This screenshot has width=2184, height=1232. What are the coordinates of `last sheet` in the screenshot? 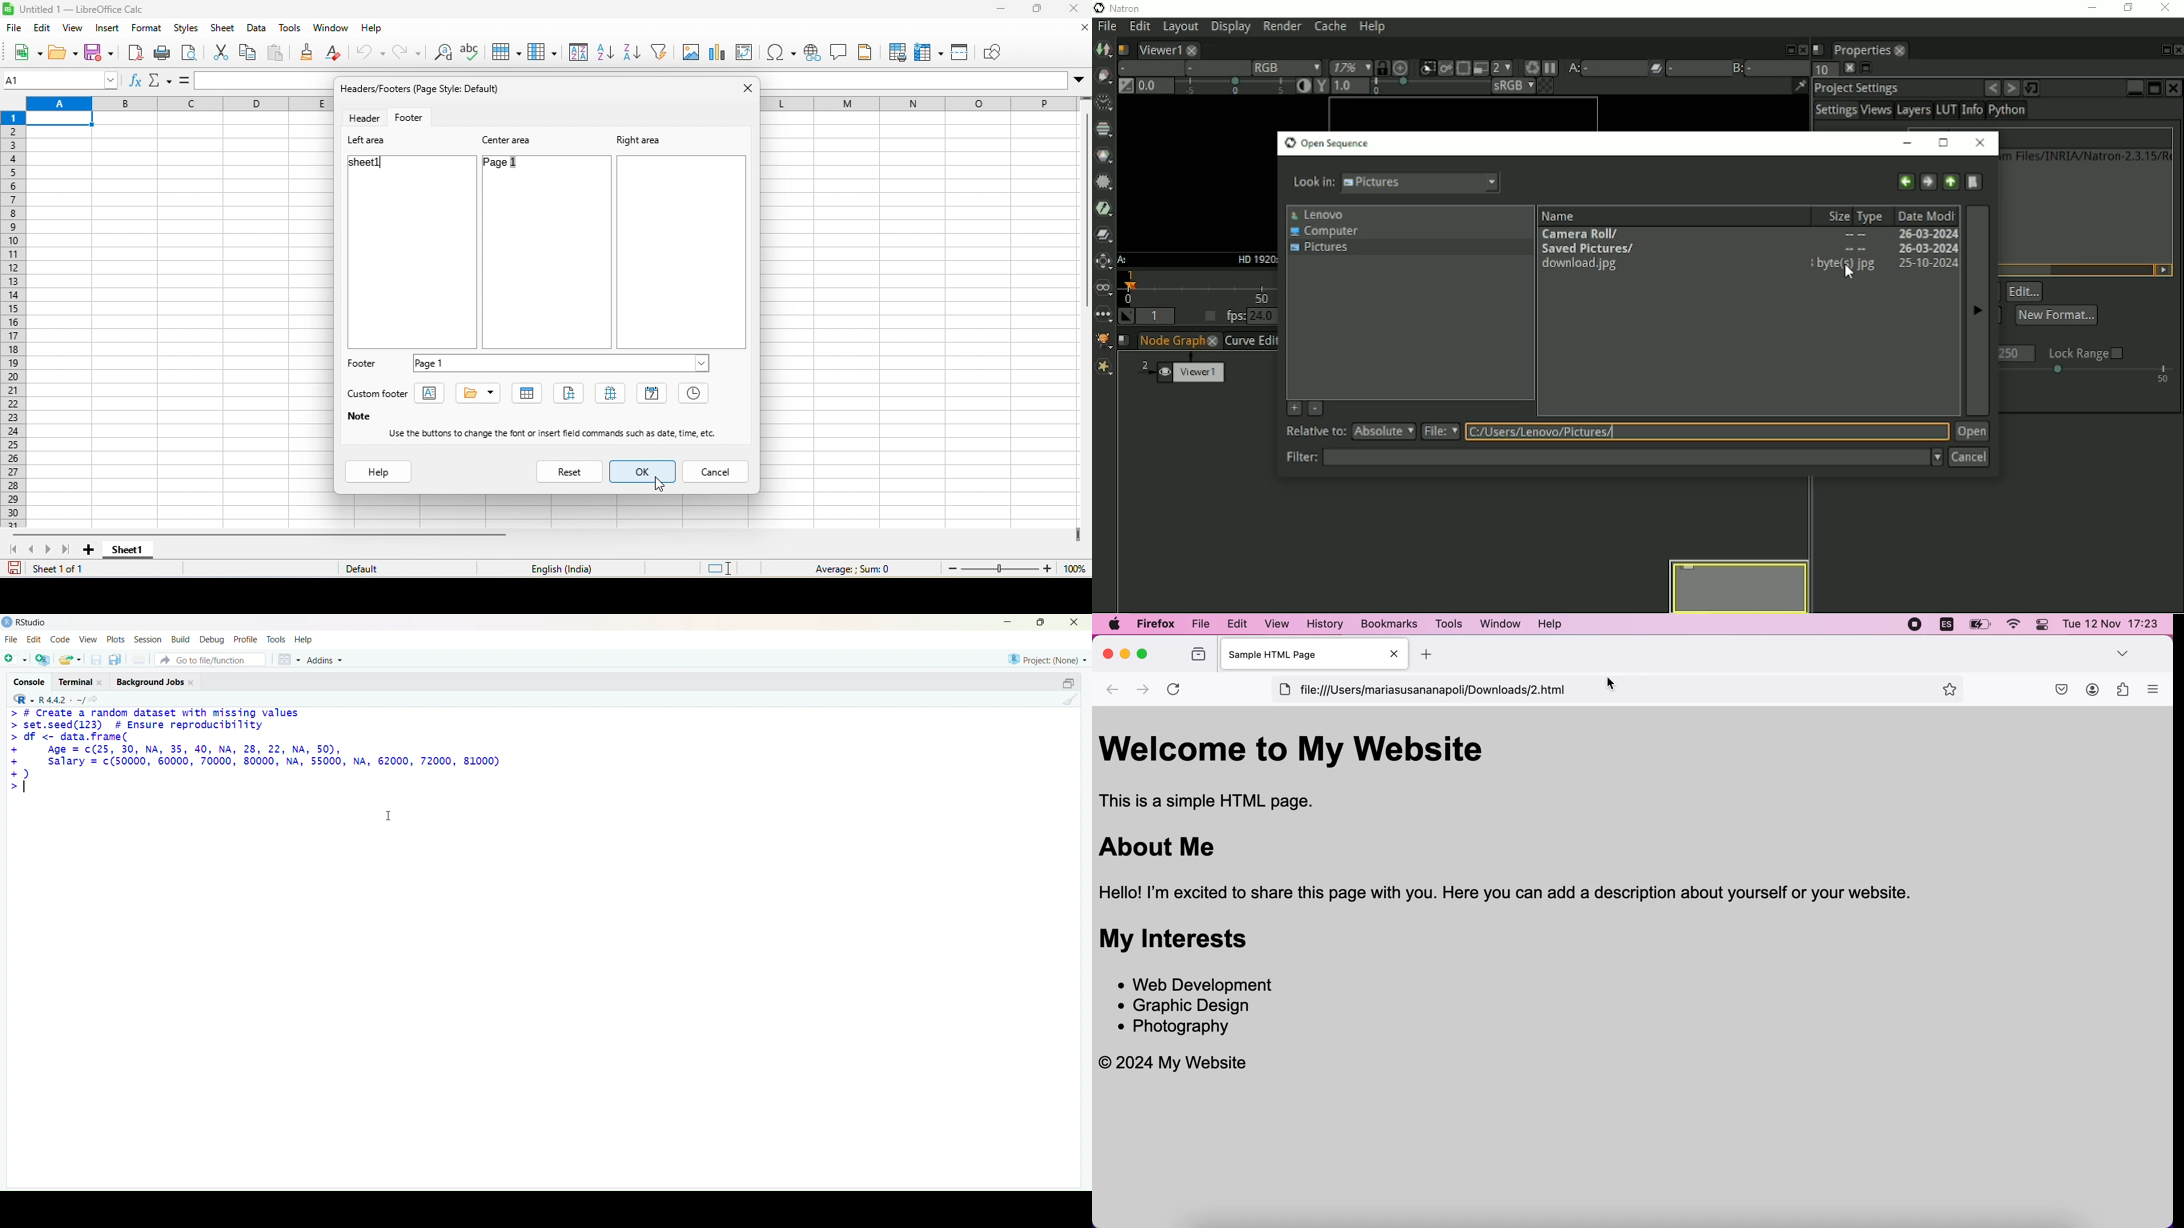 It's located at (70, 550).